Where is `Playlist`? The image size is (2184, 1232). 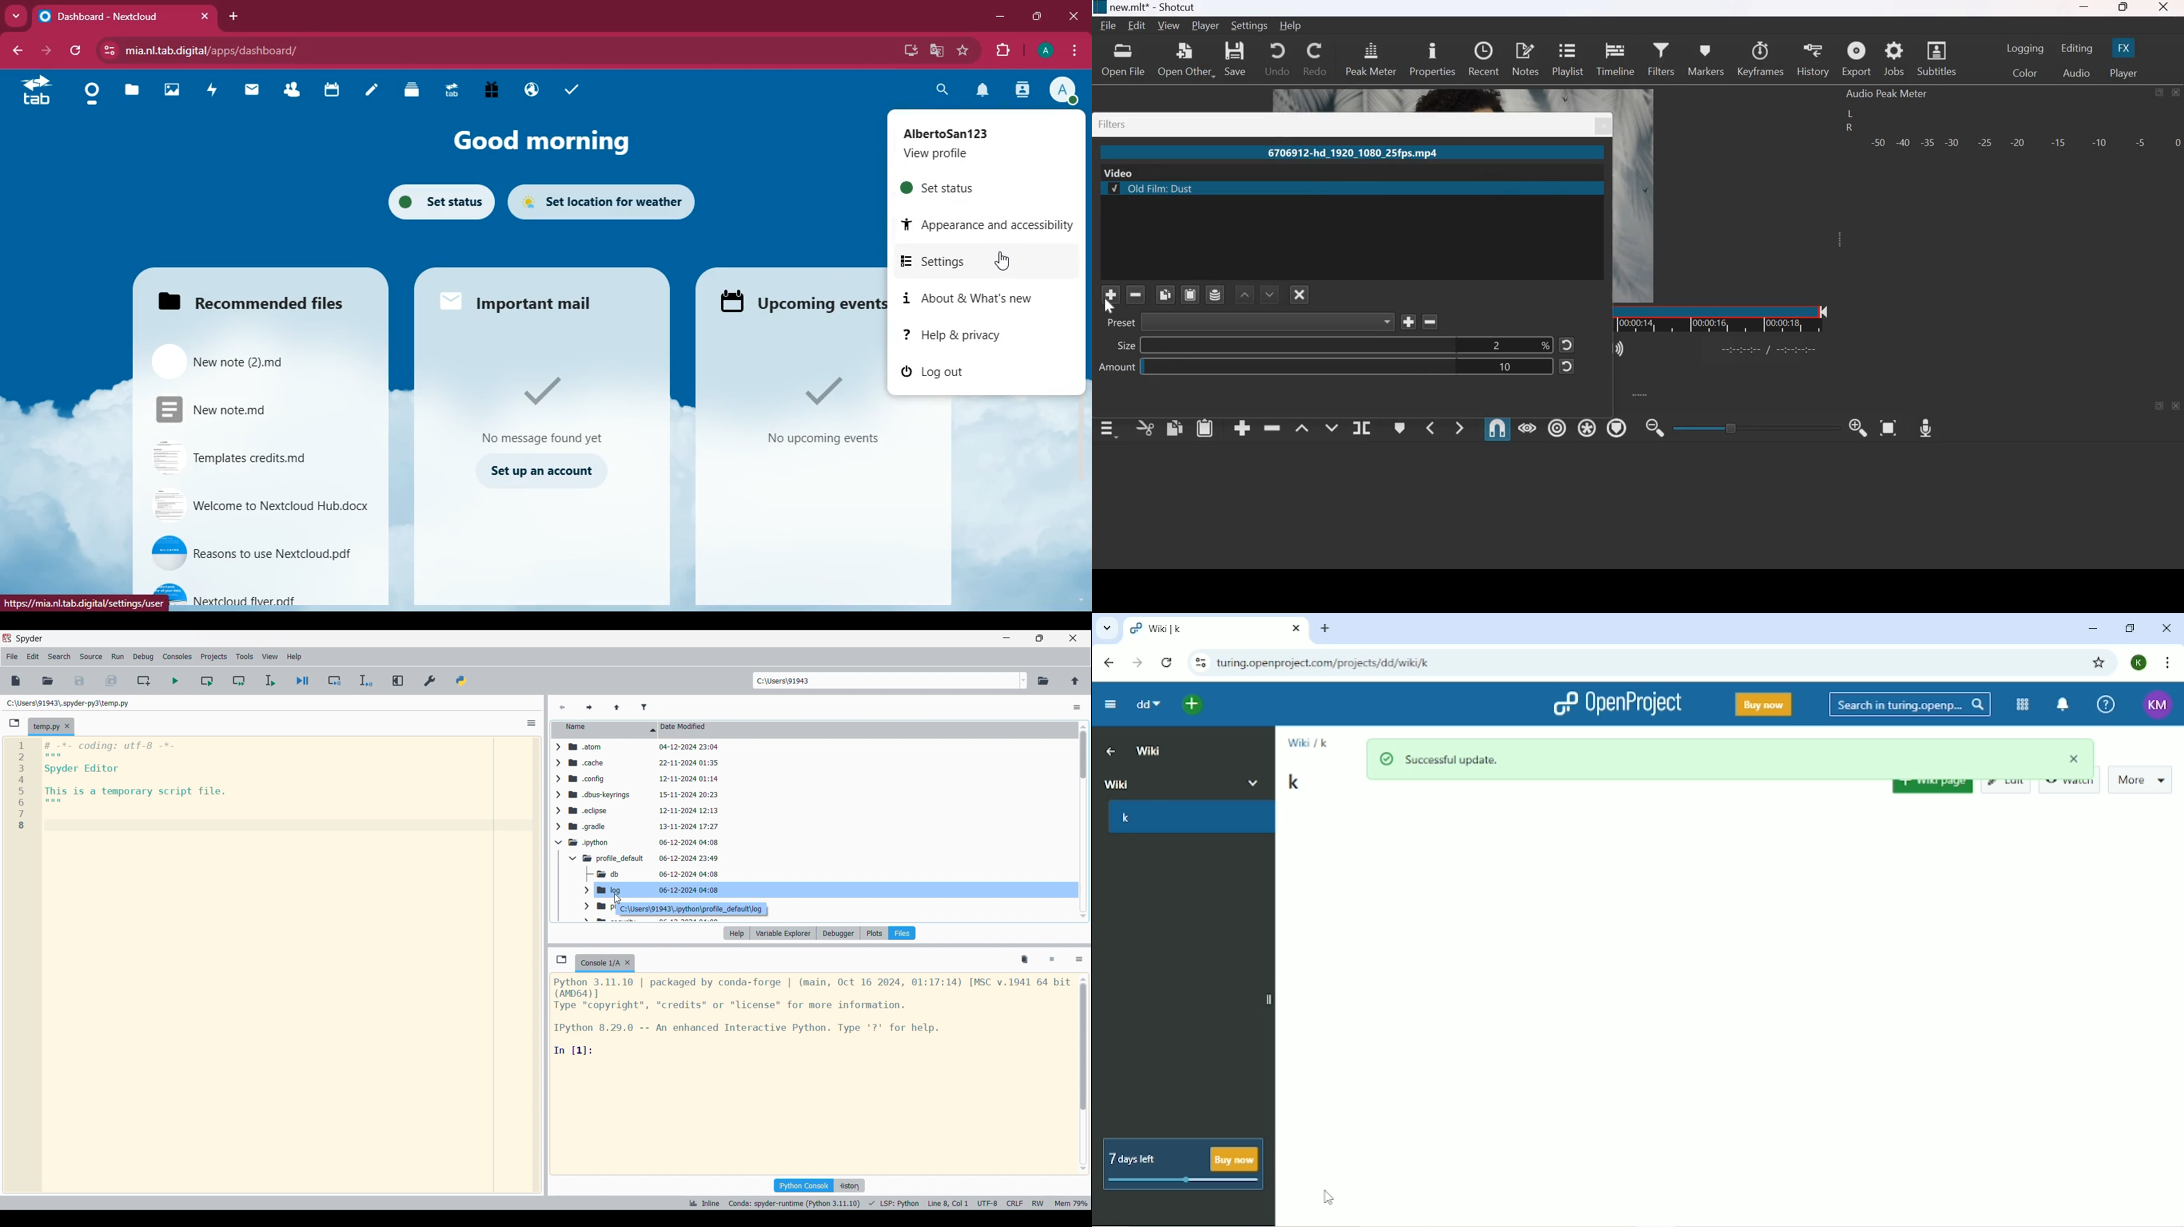 Playlist is located at coordinates (1569, 59).